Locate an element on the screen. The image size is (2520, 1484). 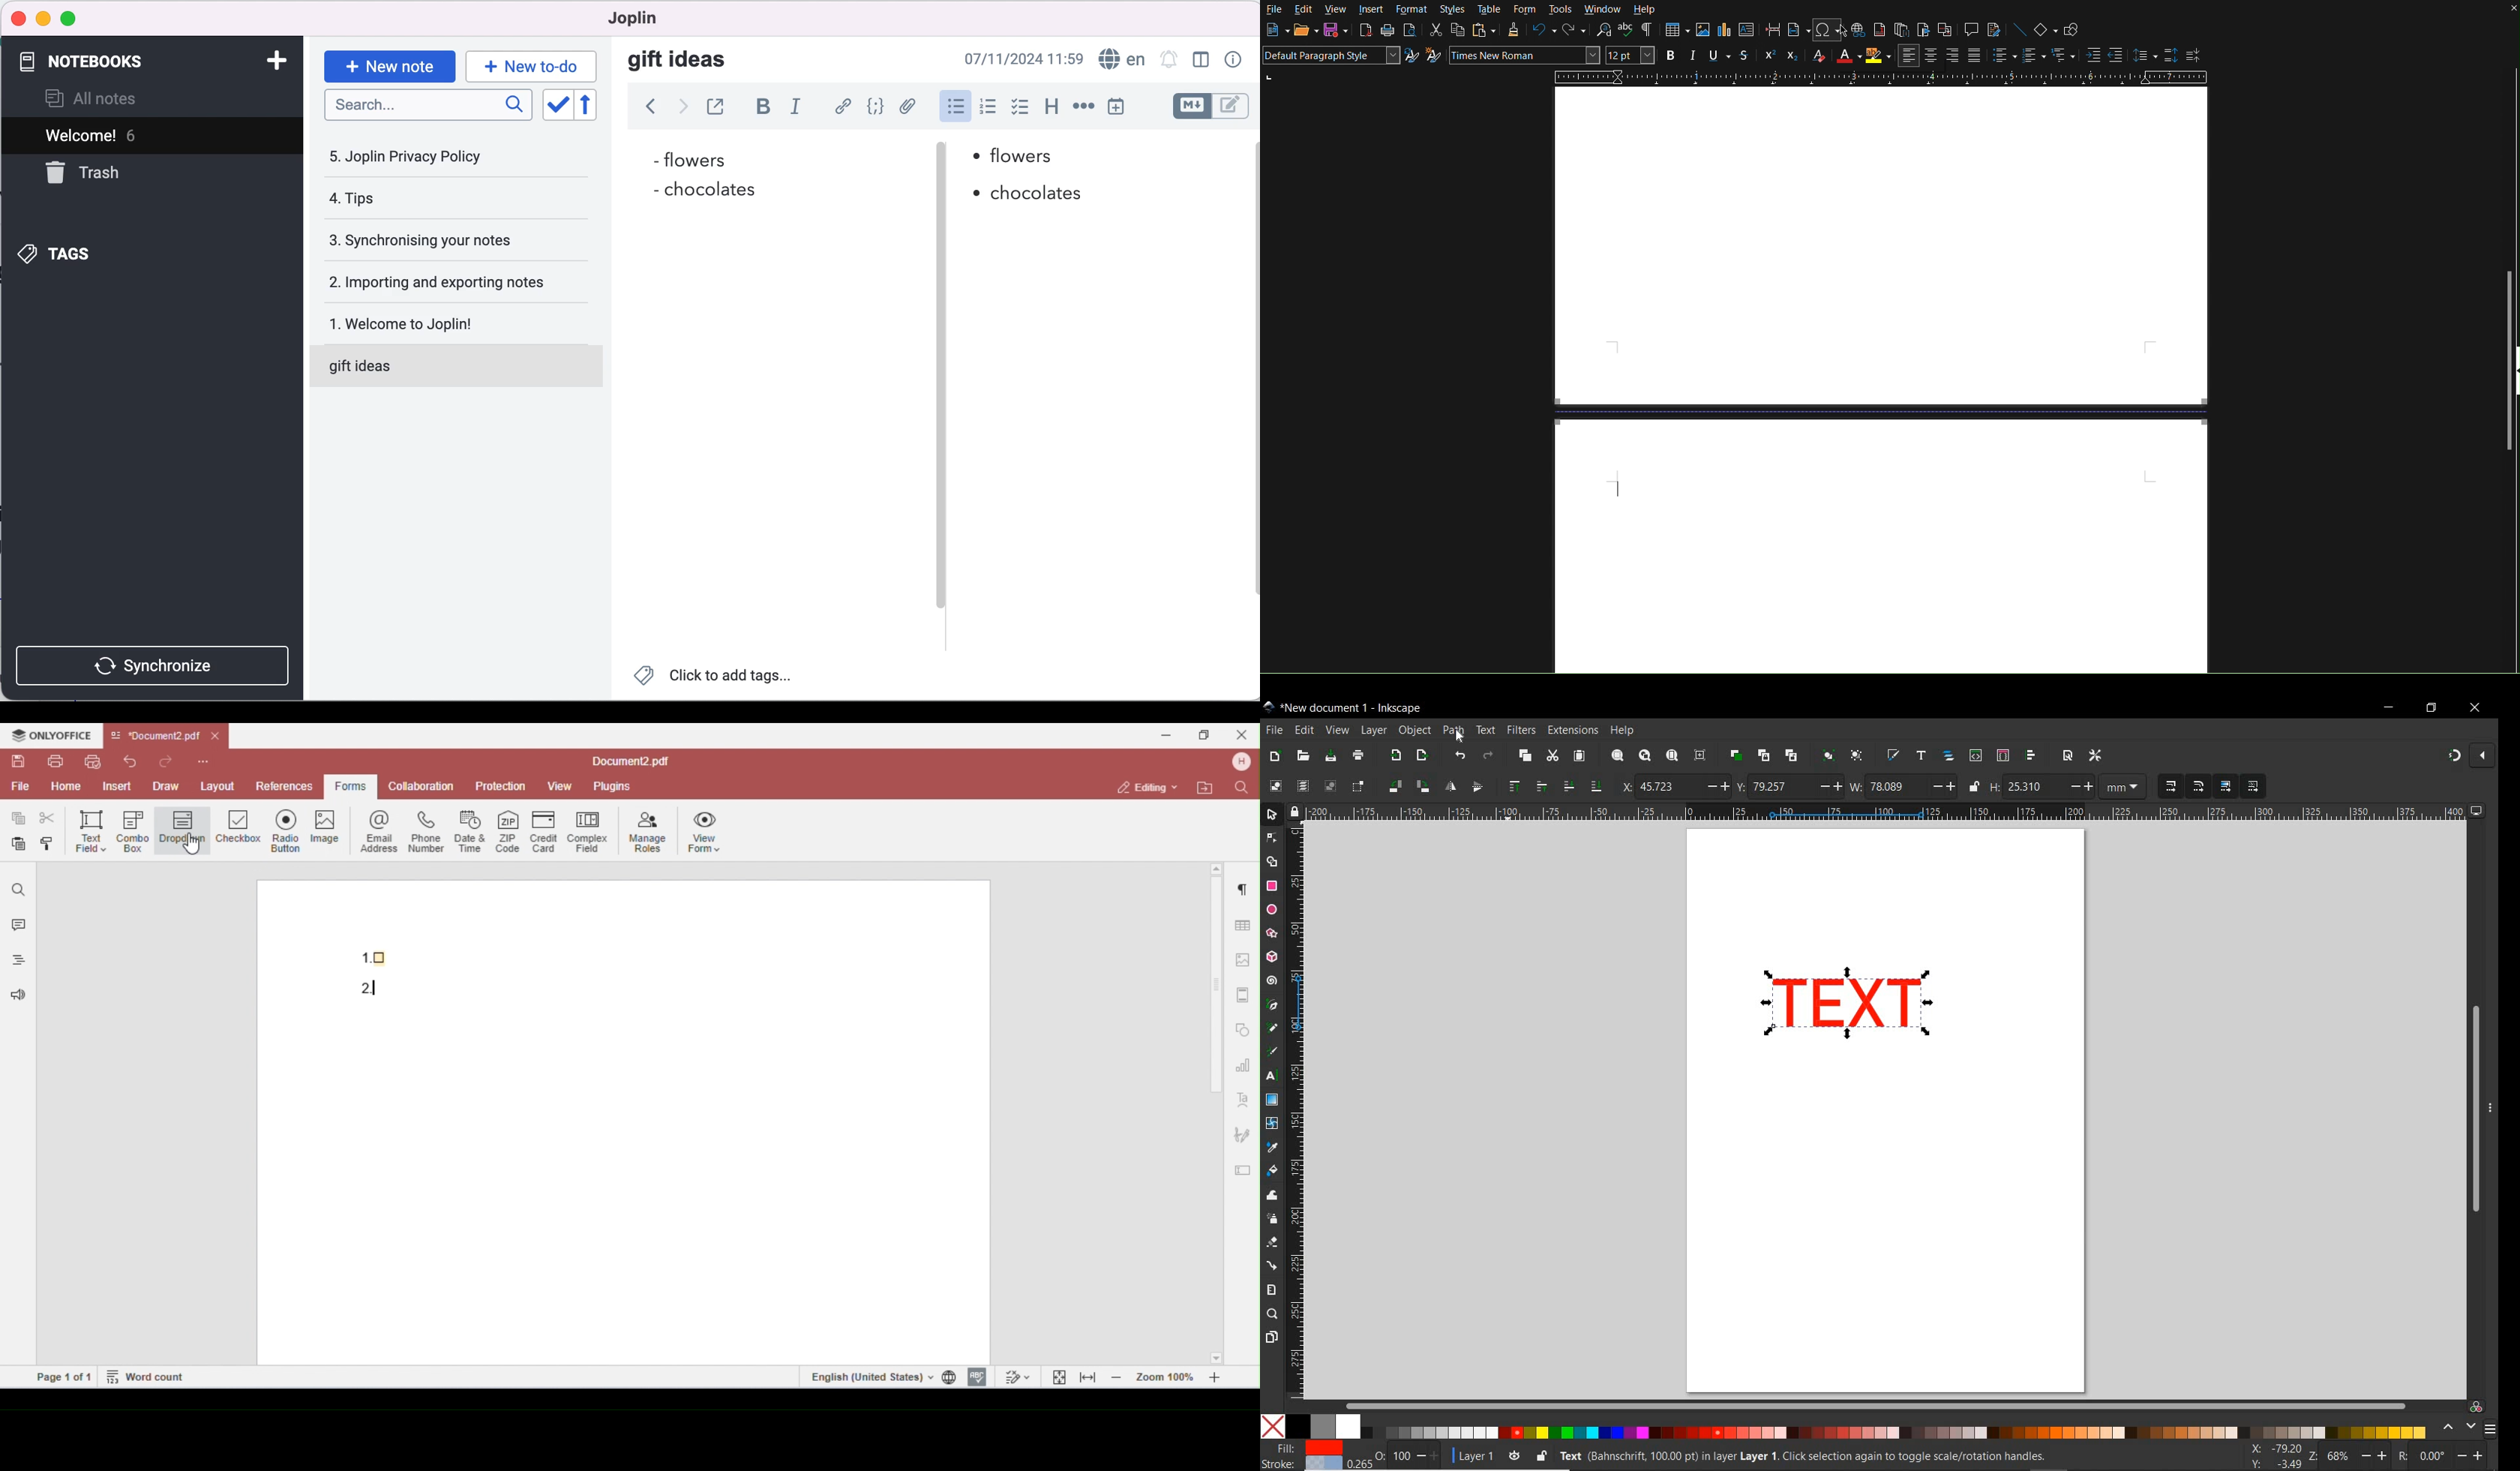
Insert Line is located at coordinates (2017, 29).